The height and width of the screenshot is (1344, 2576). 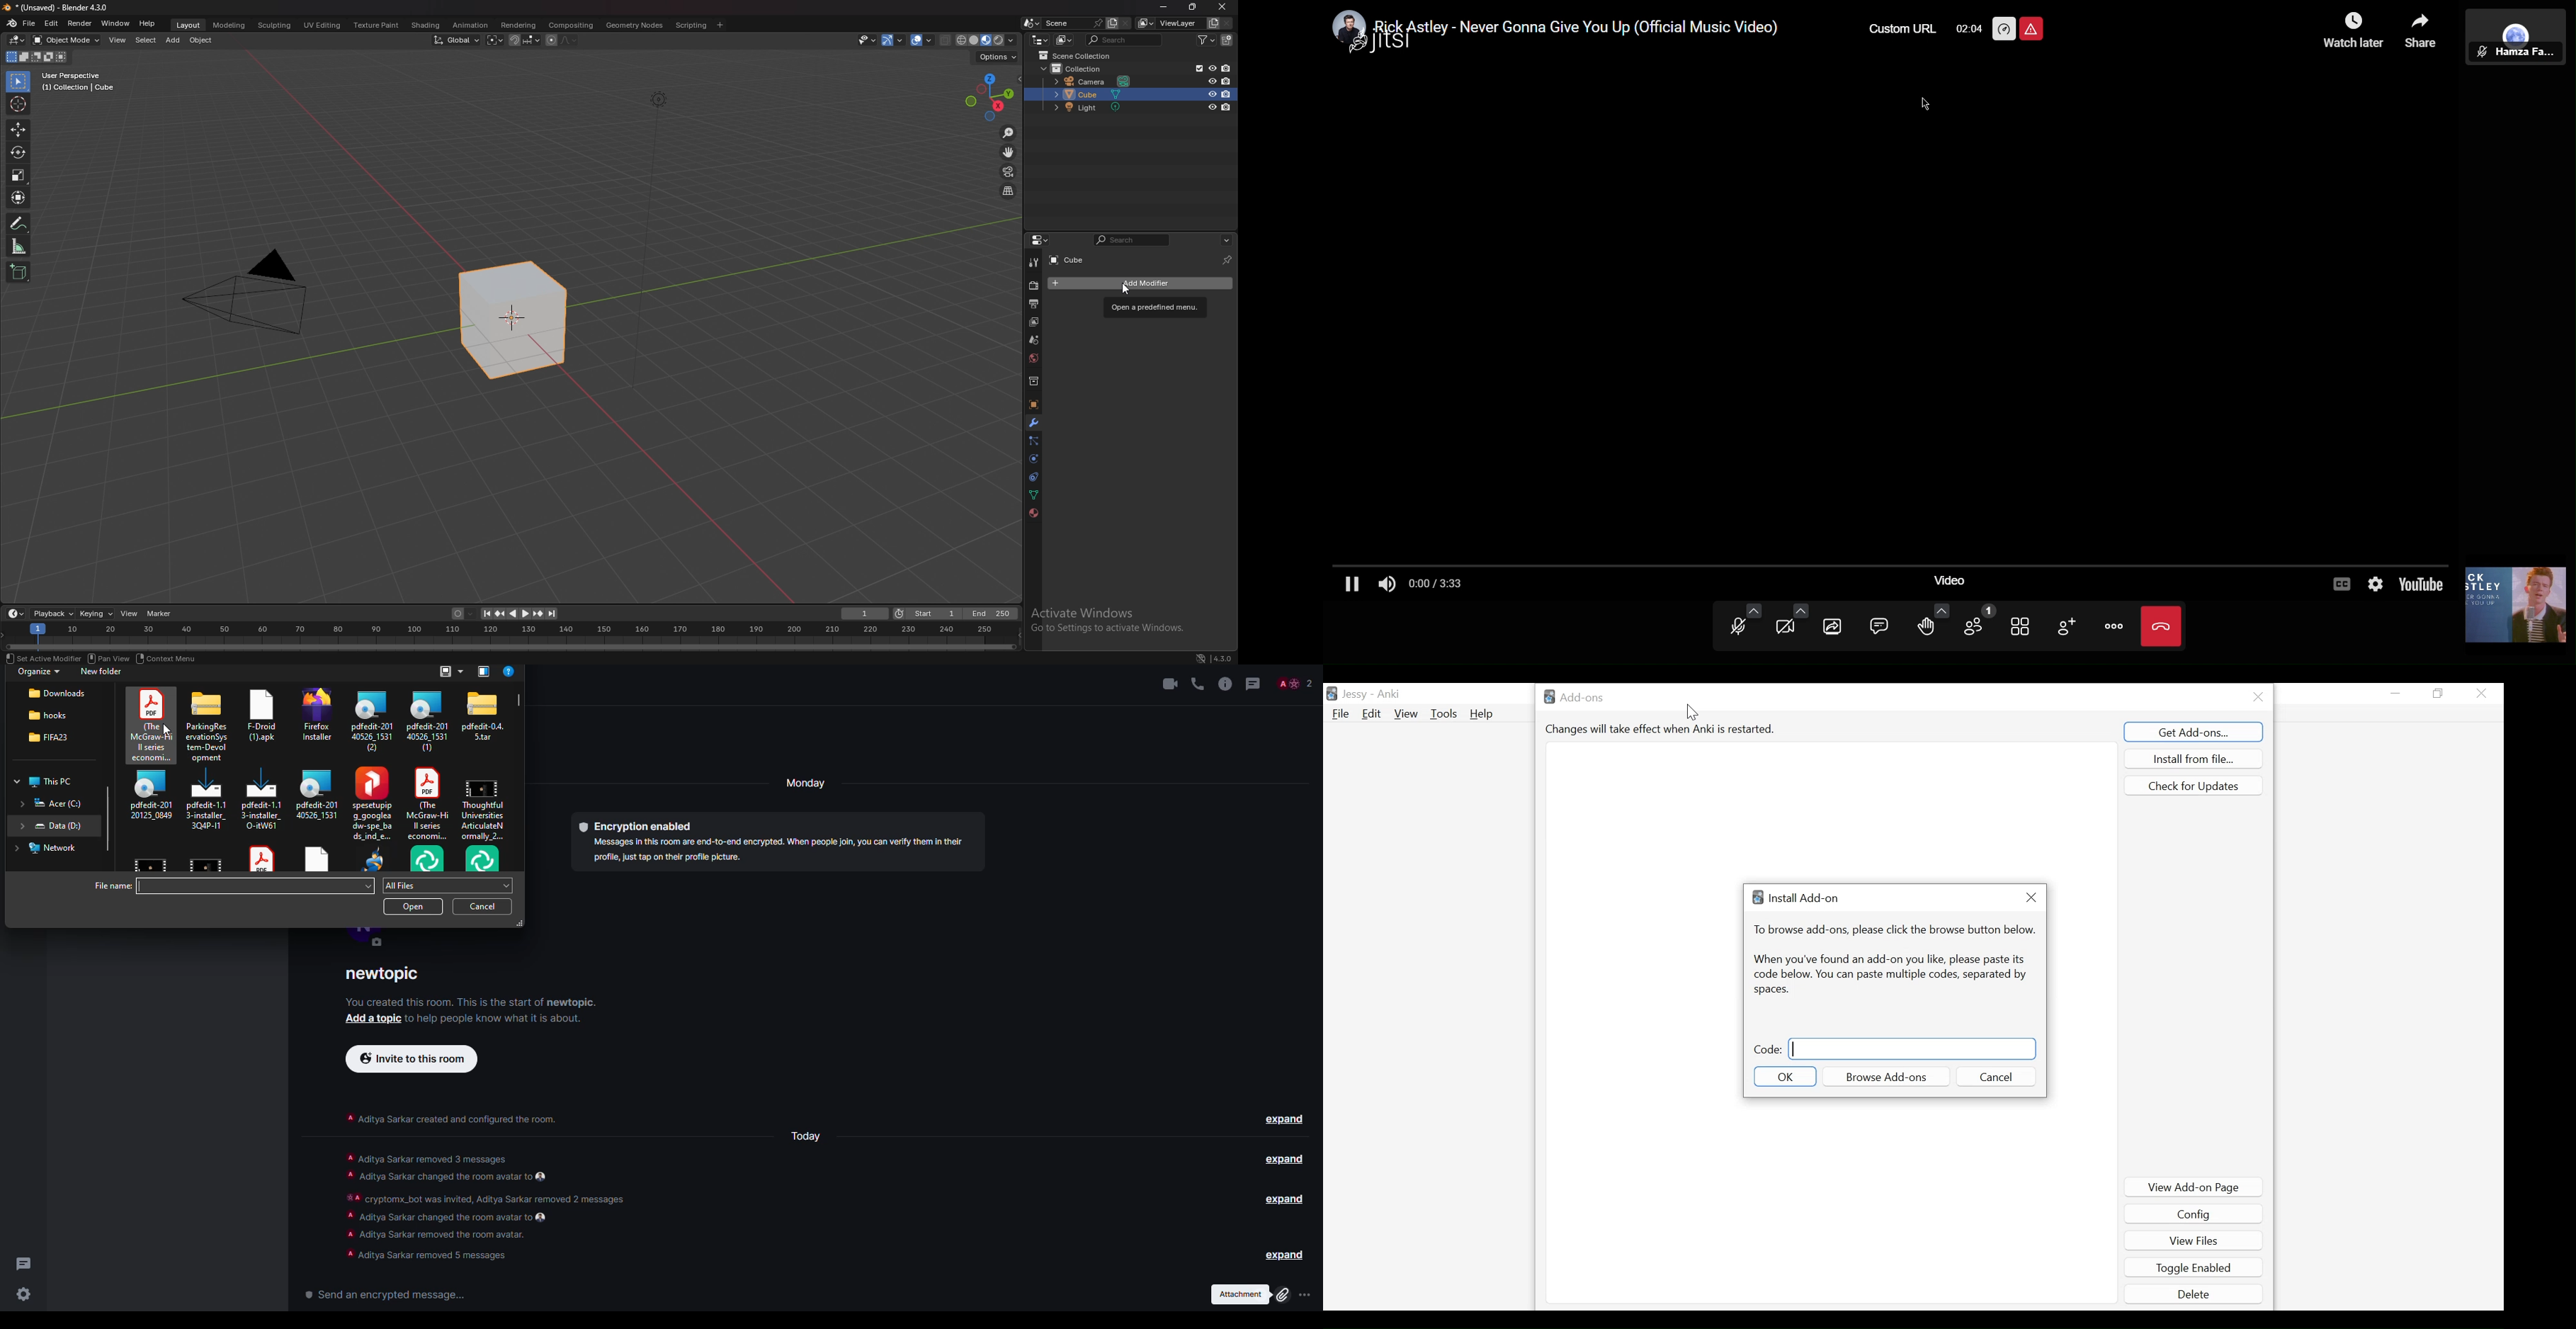 What do you see at coordinates (1282, 1160) in the screenshot?
I see `expand` at bounding box center [1282, 1160].